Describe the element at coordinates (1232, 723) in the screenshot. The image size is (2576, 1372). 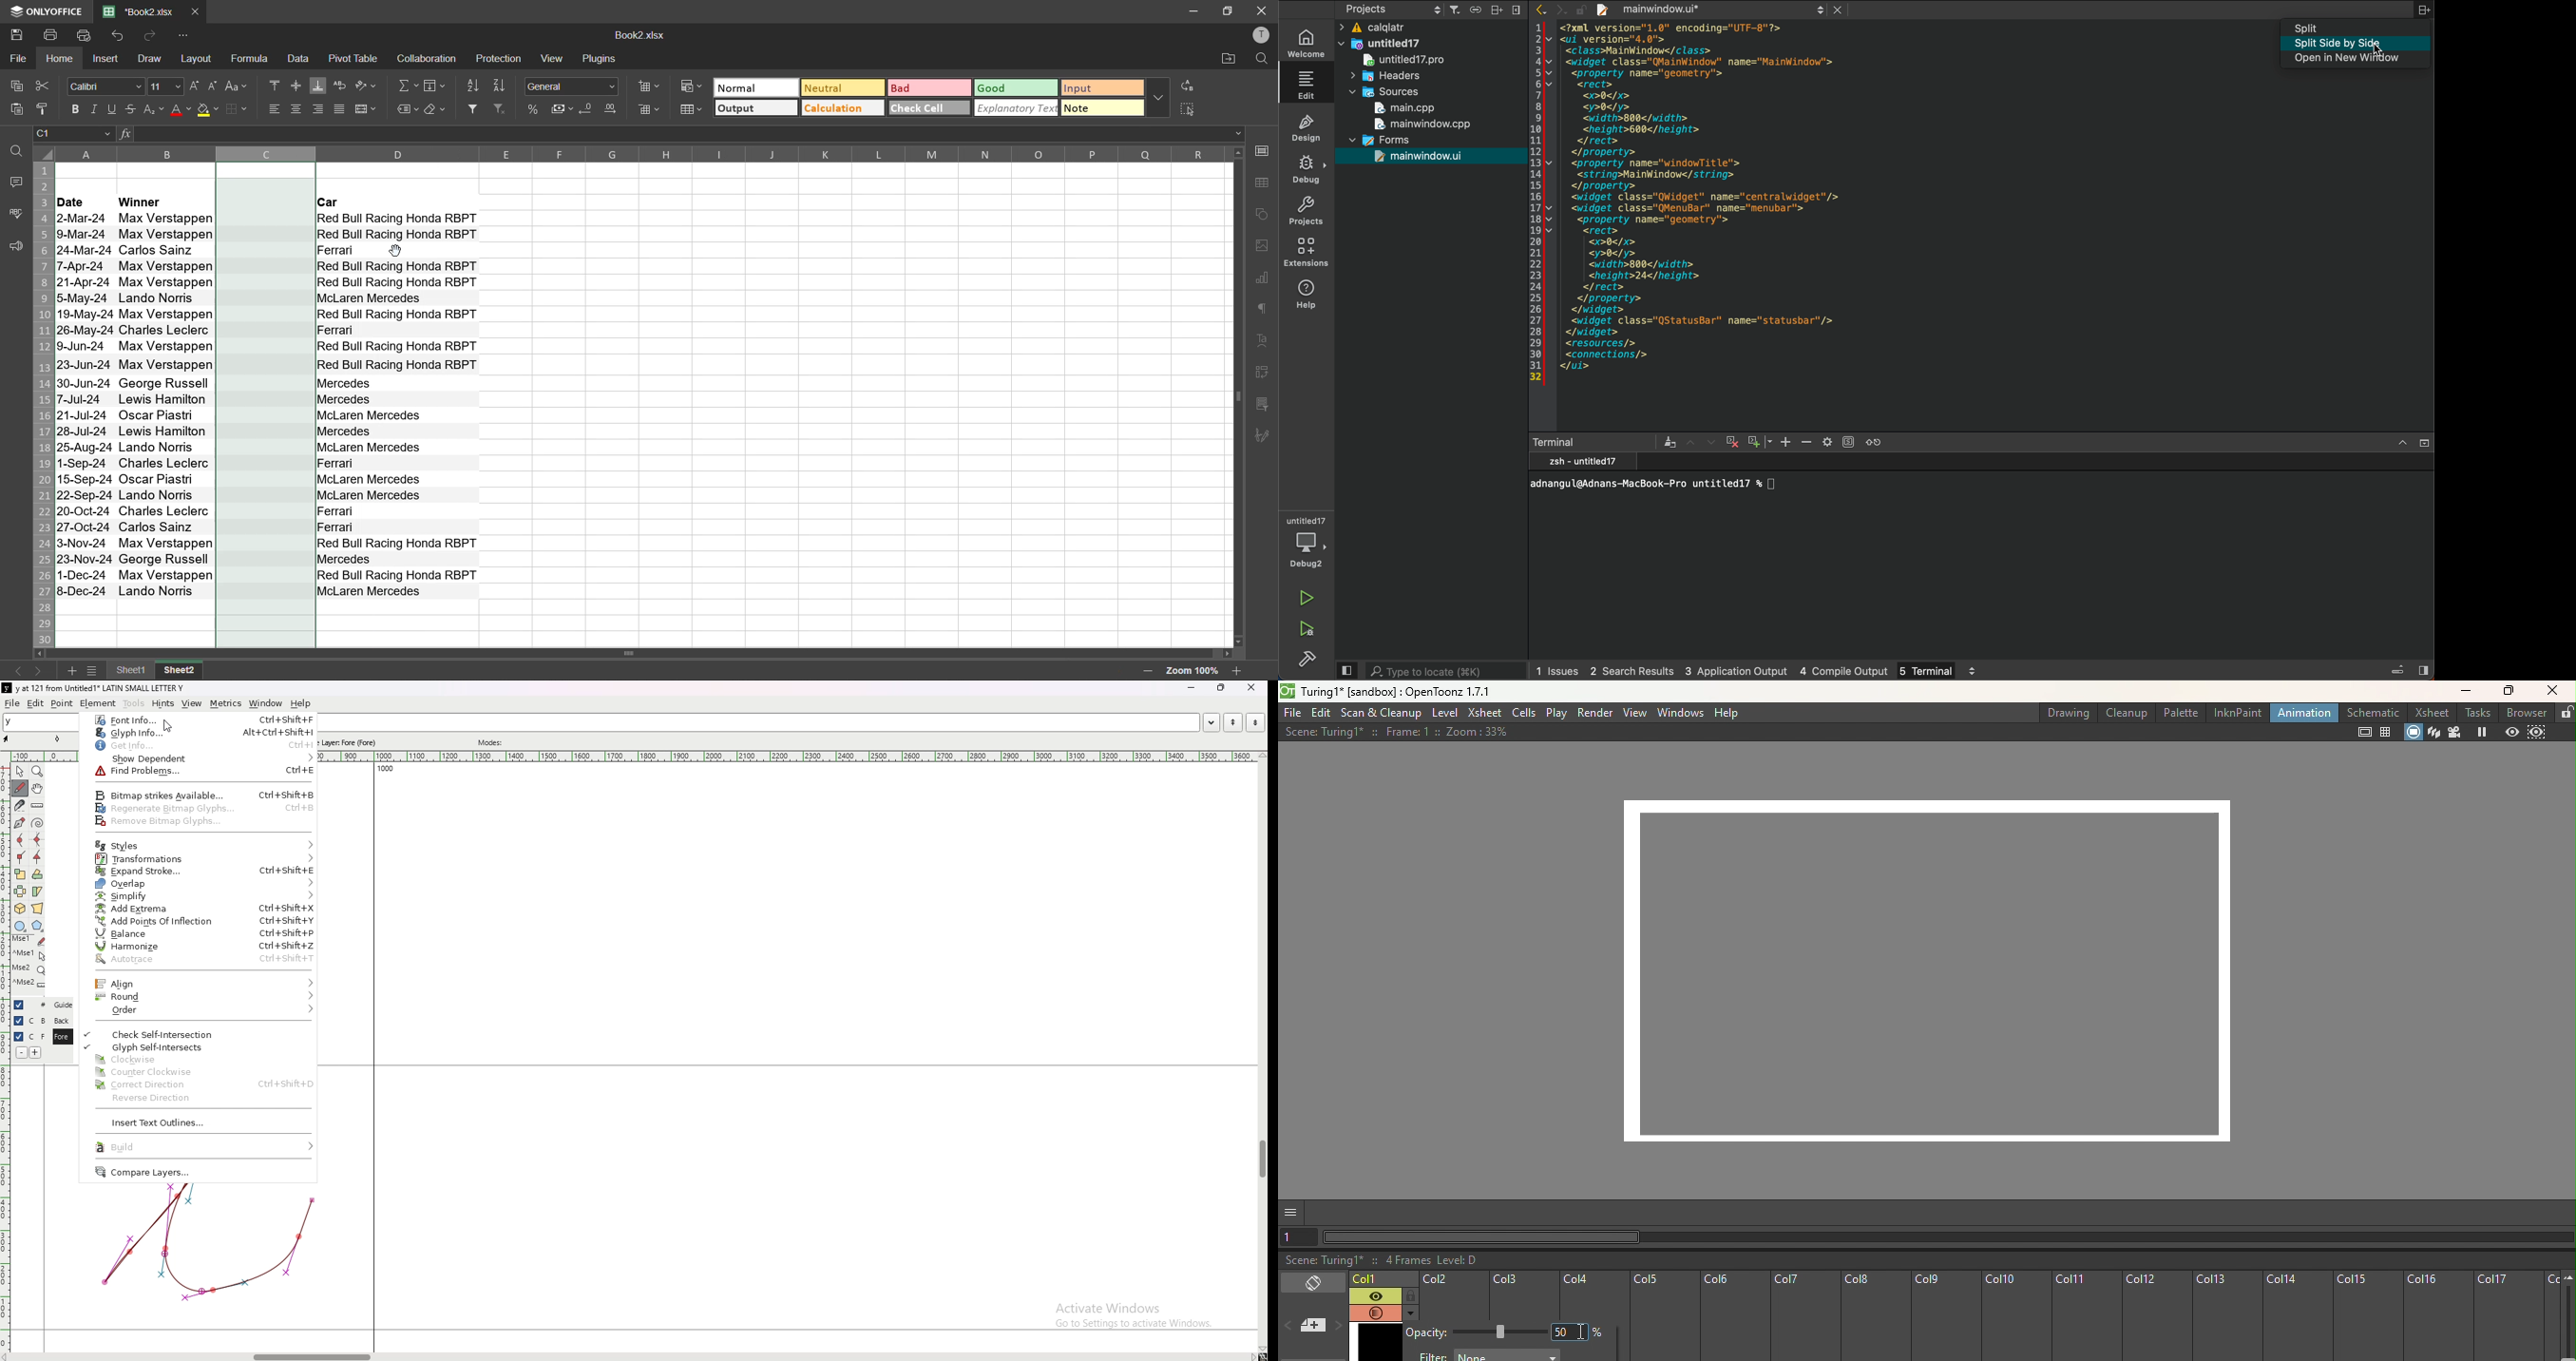
I see `previous word` at that location.